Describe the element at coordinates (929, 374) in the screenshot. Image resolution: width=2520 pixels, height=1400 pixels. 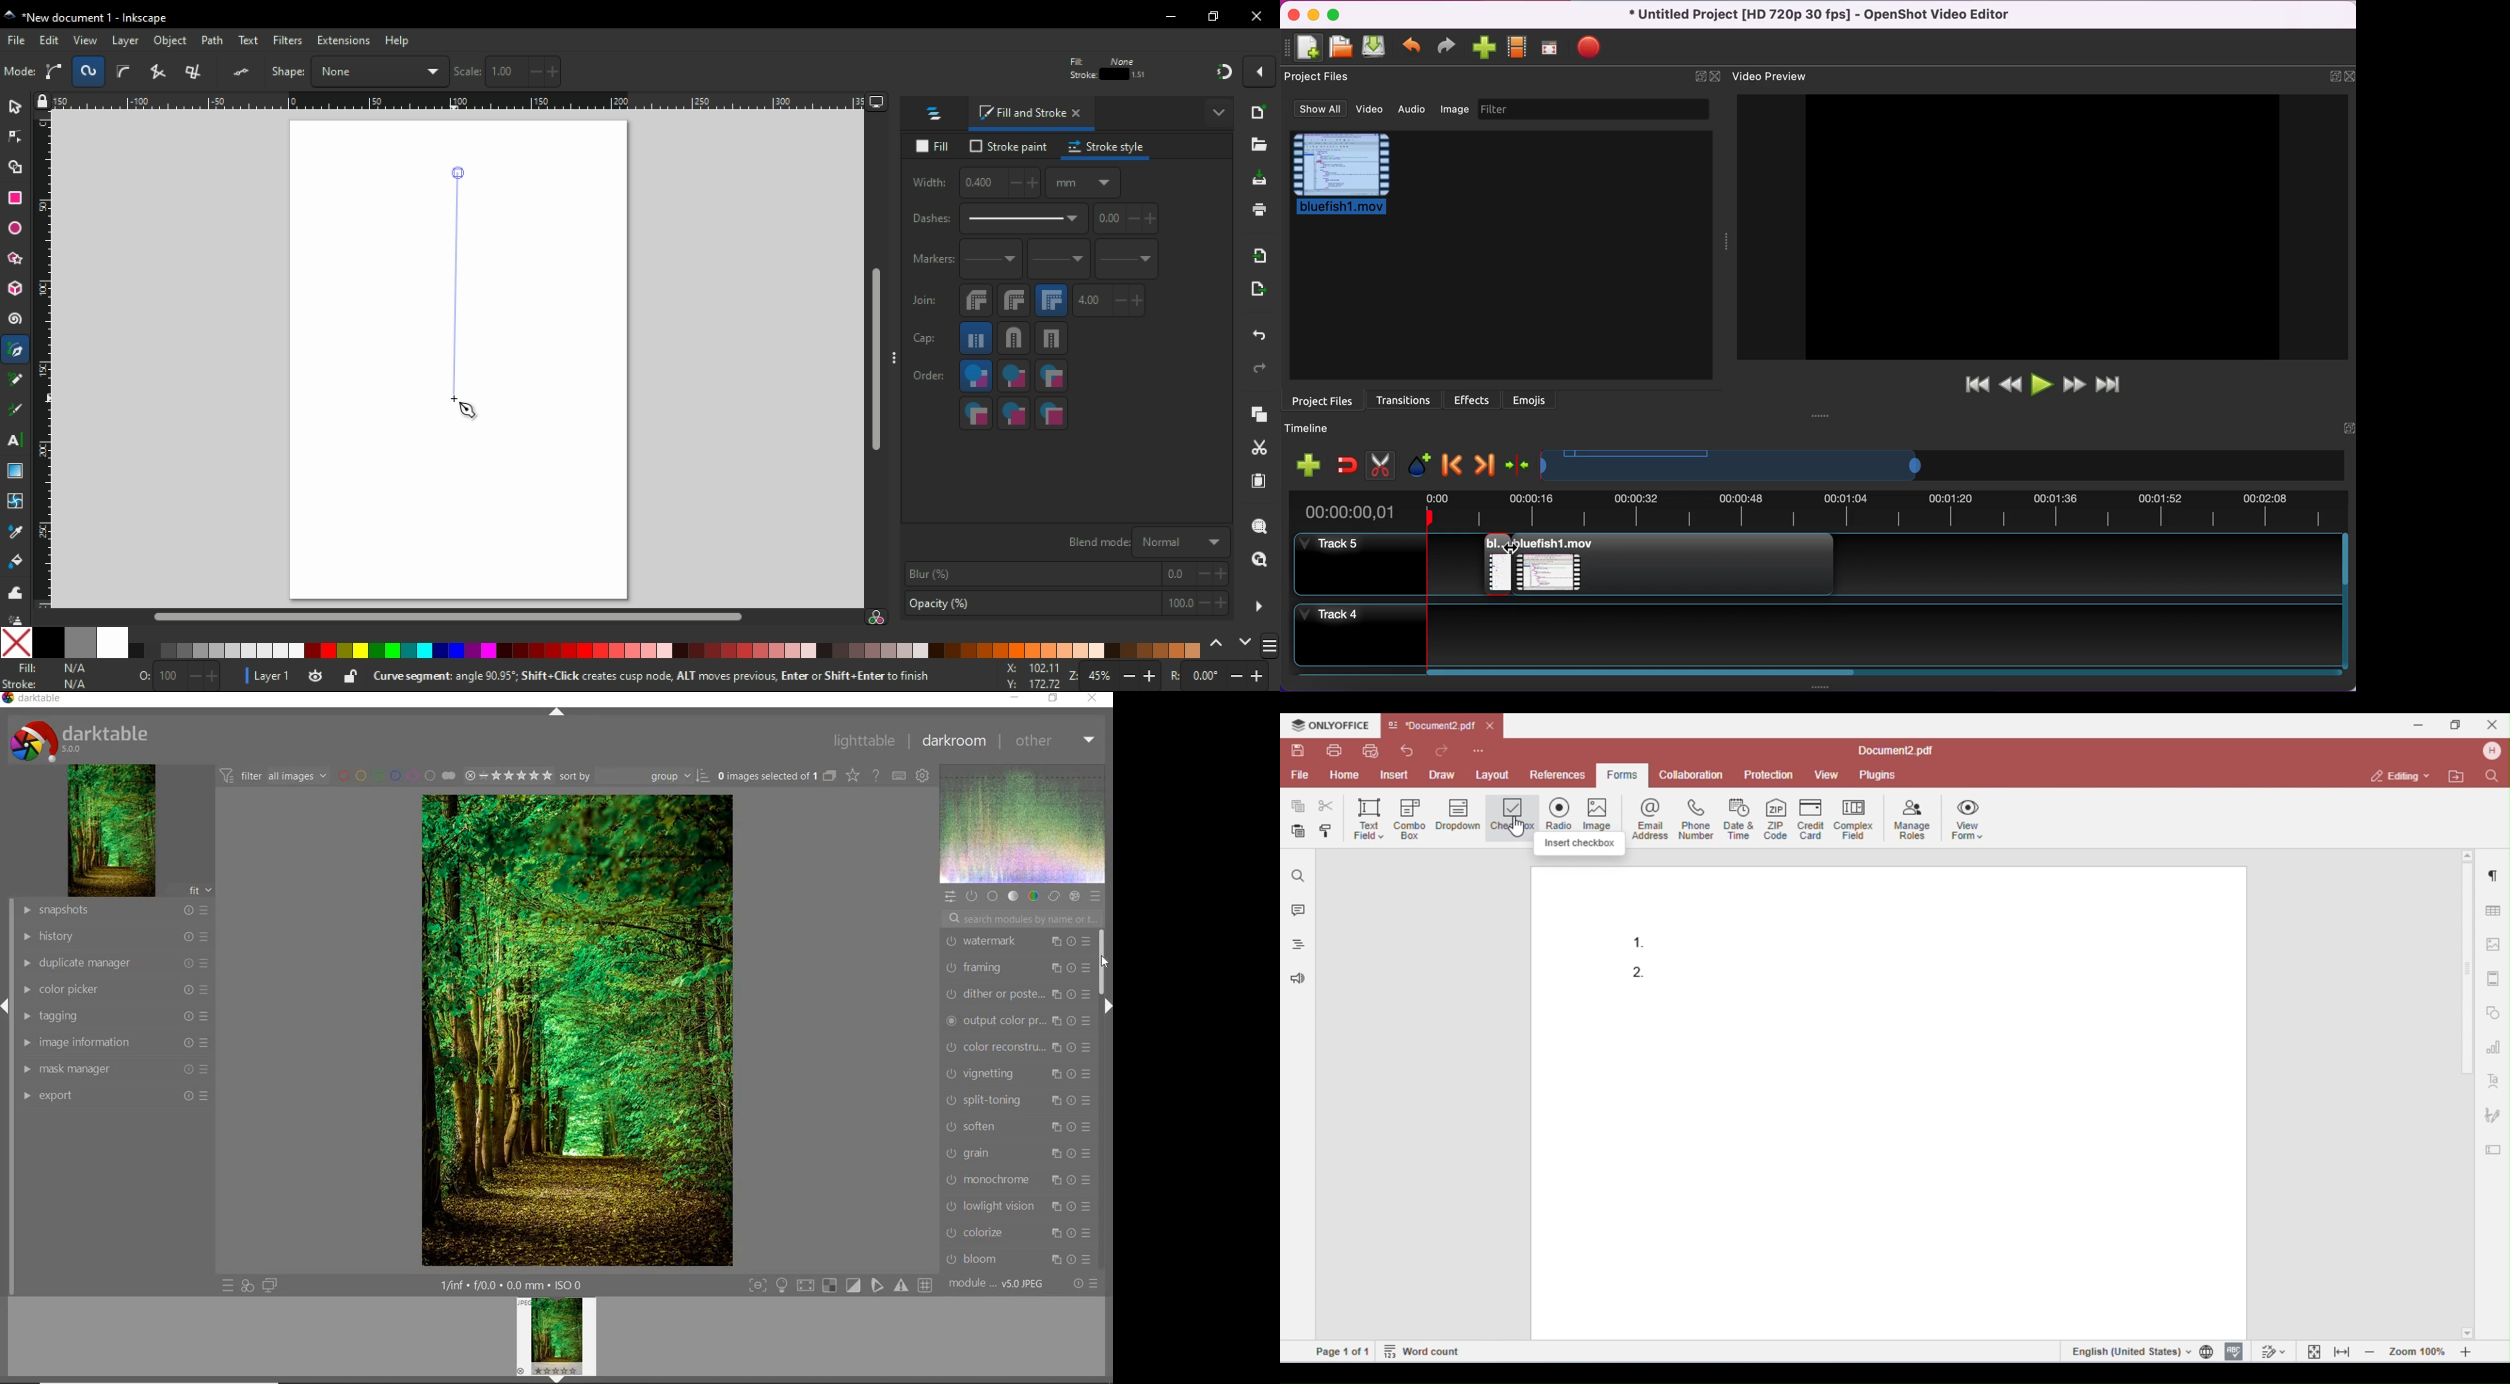
I see `order` at that location.